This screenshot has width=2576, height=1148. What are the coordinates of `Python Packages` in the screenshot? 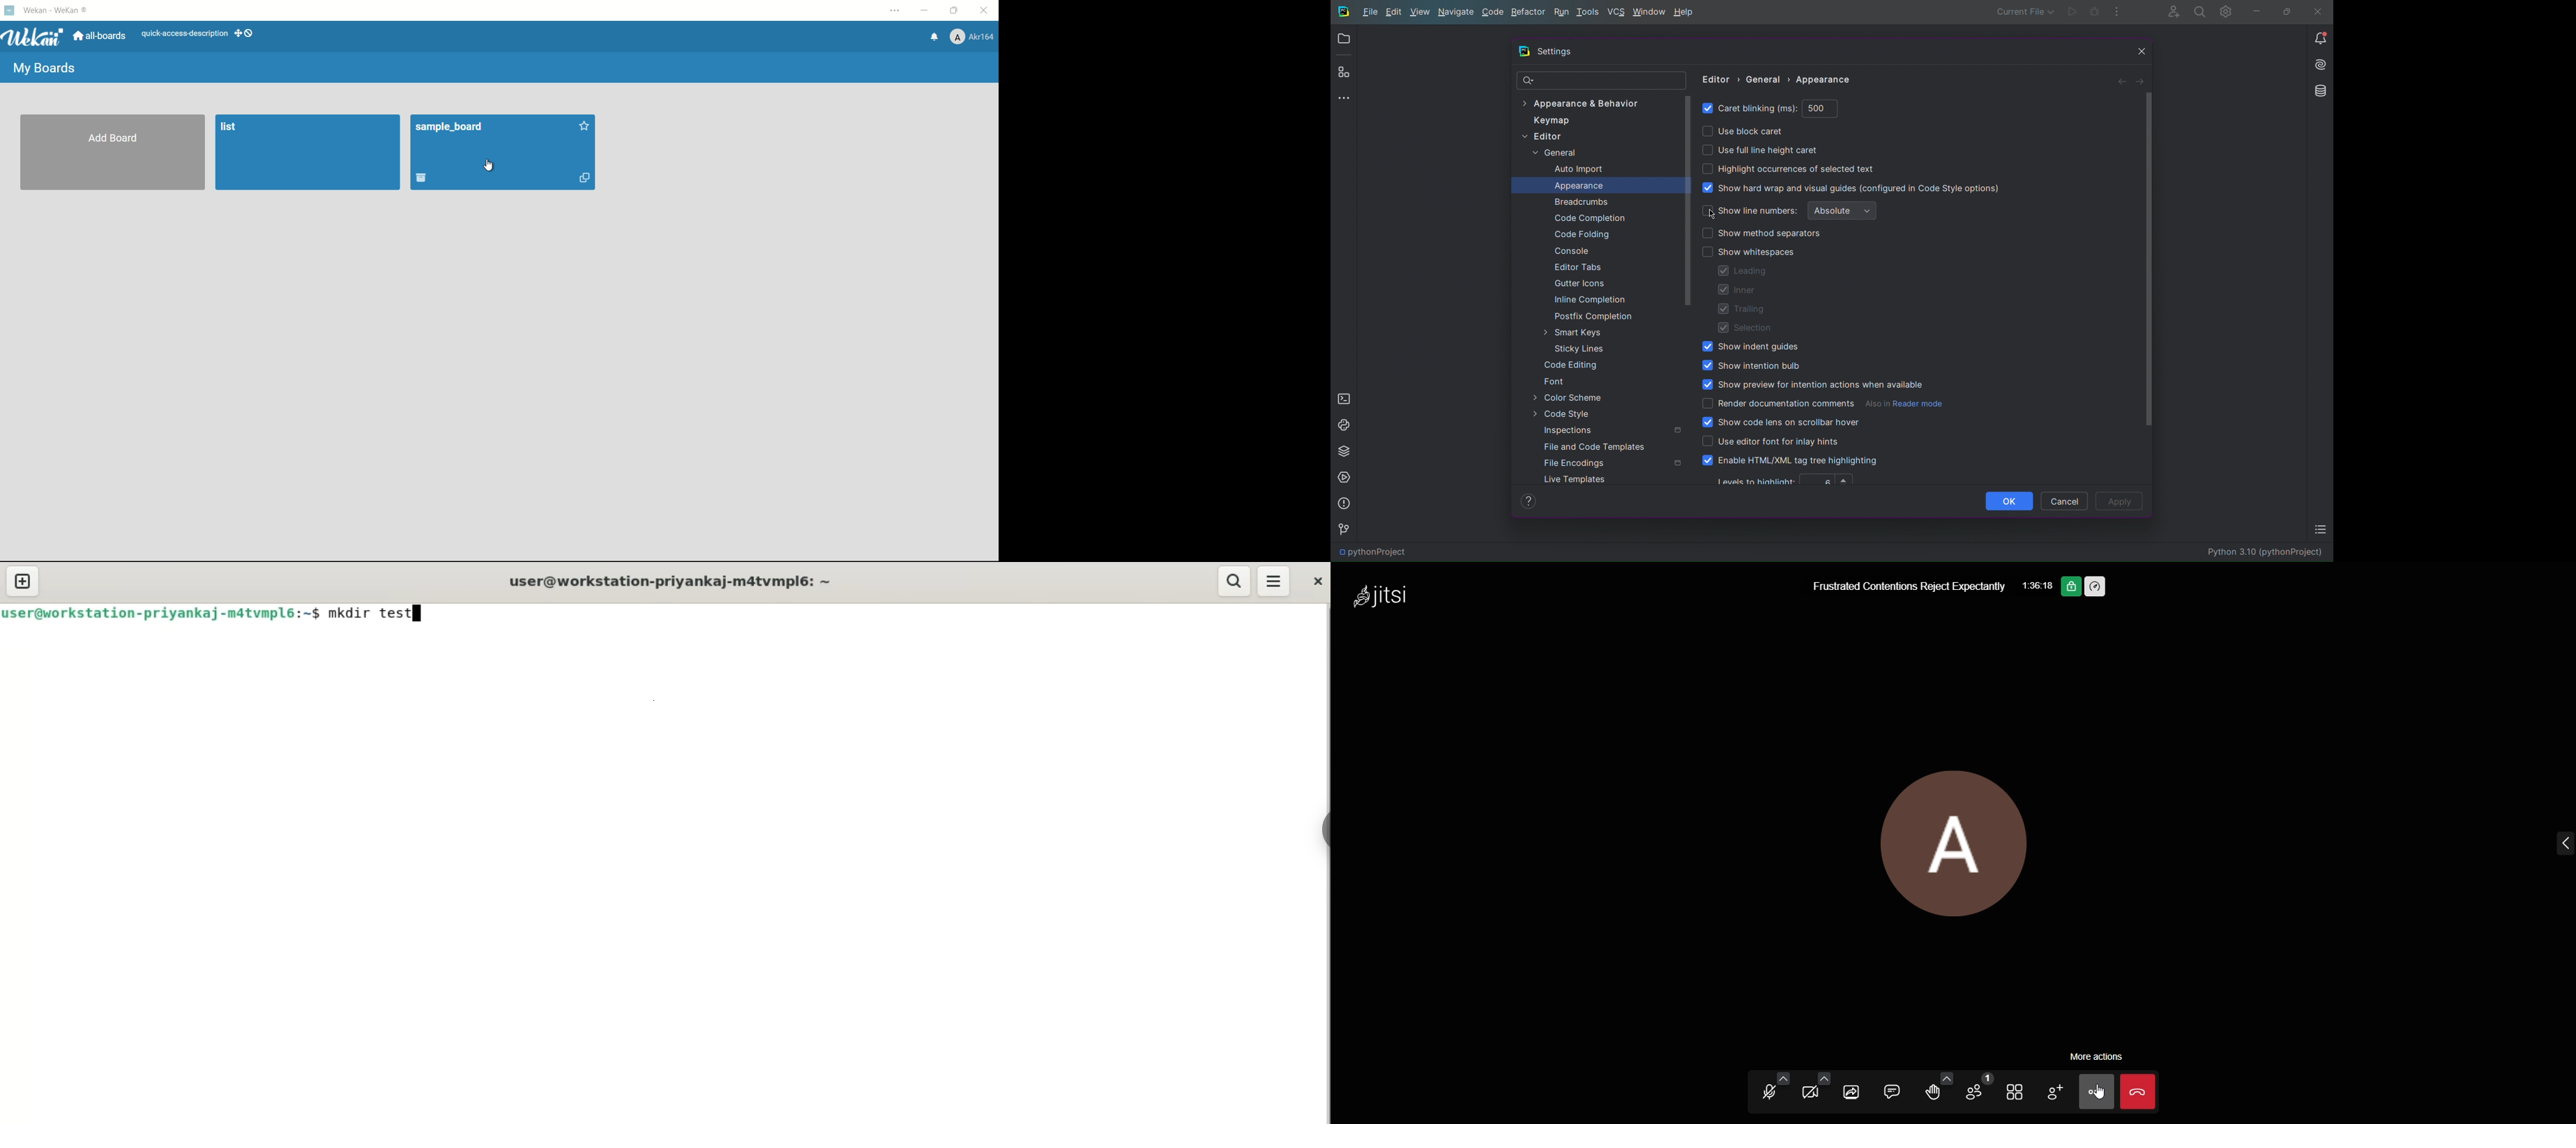 It's located at (1345, 451).